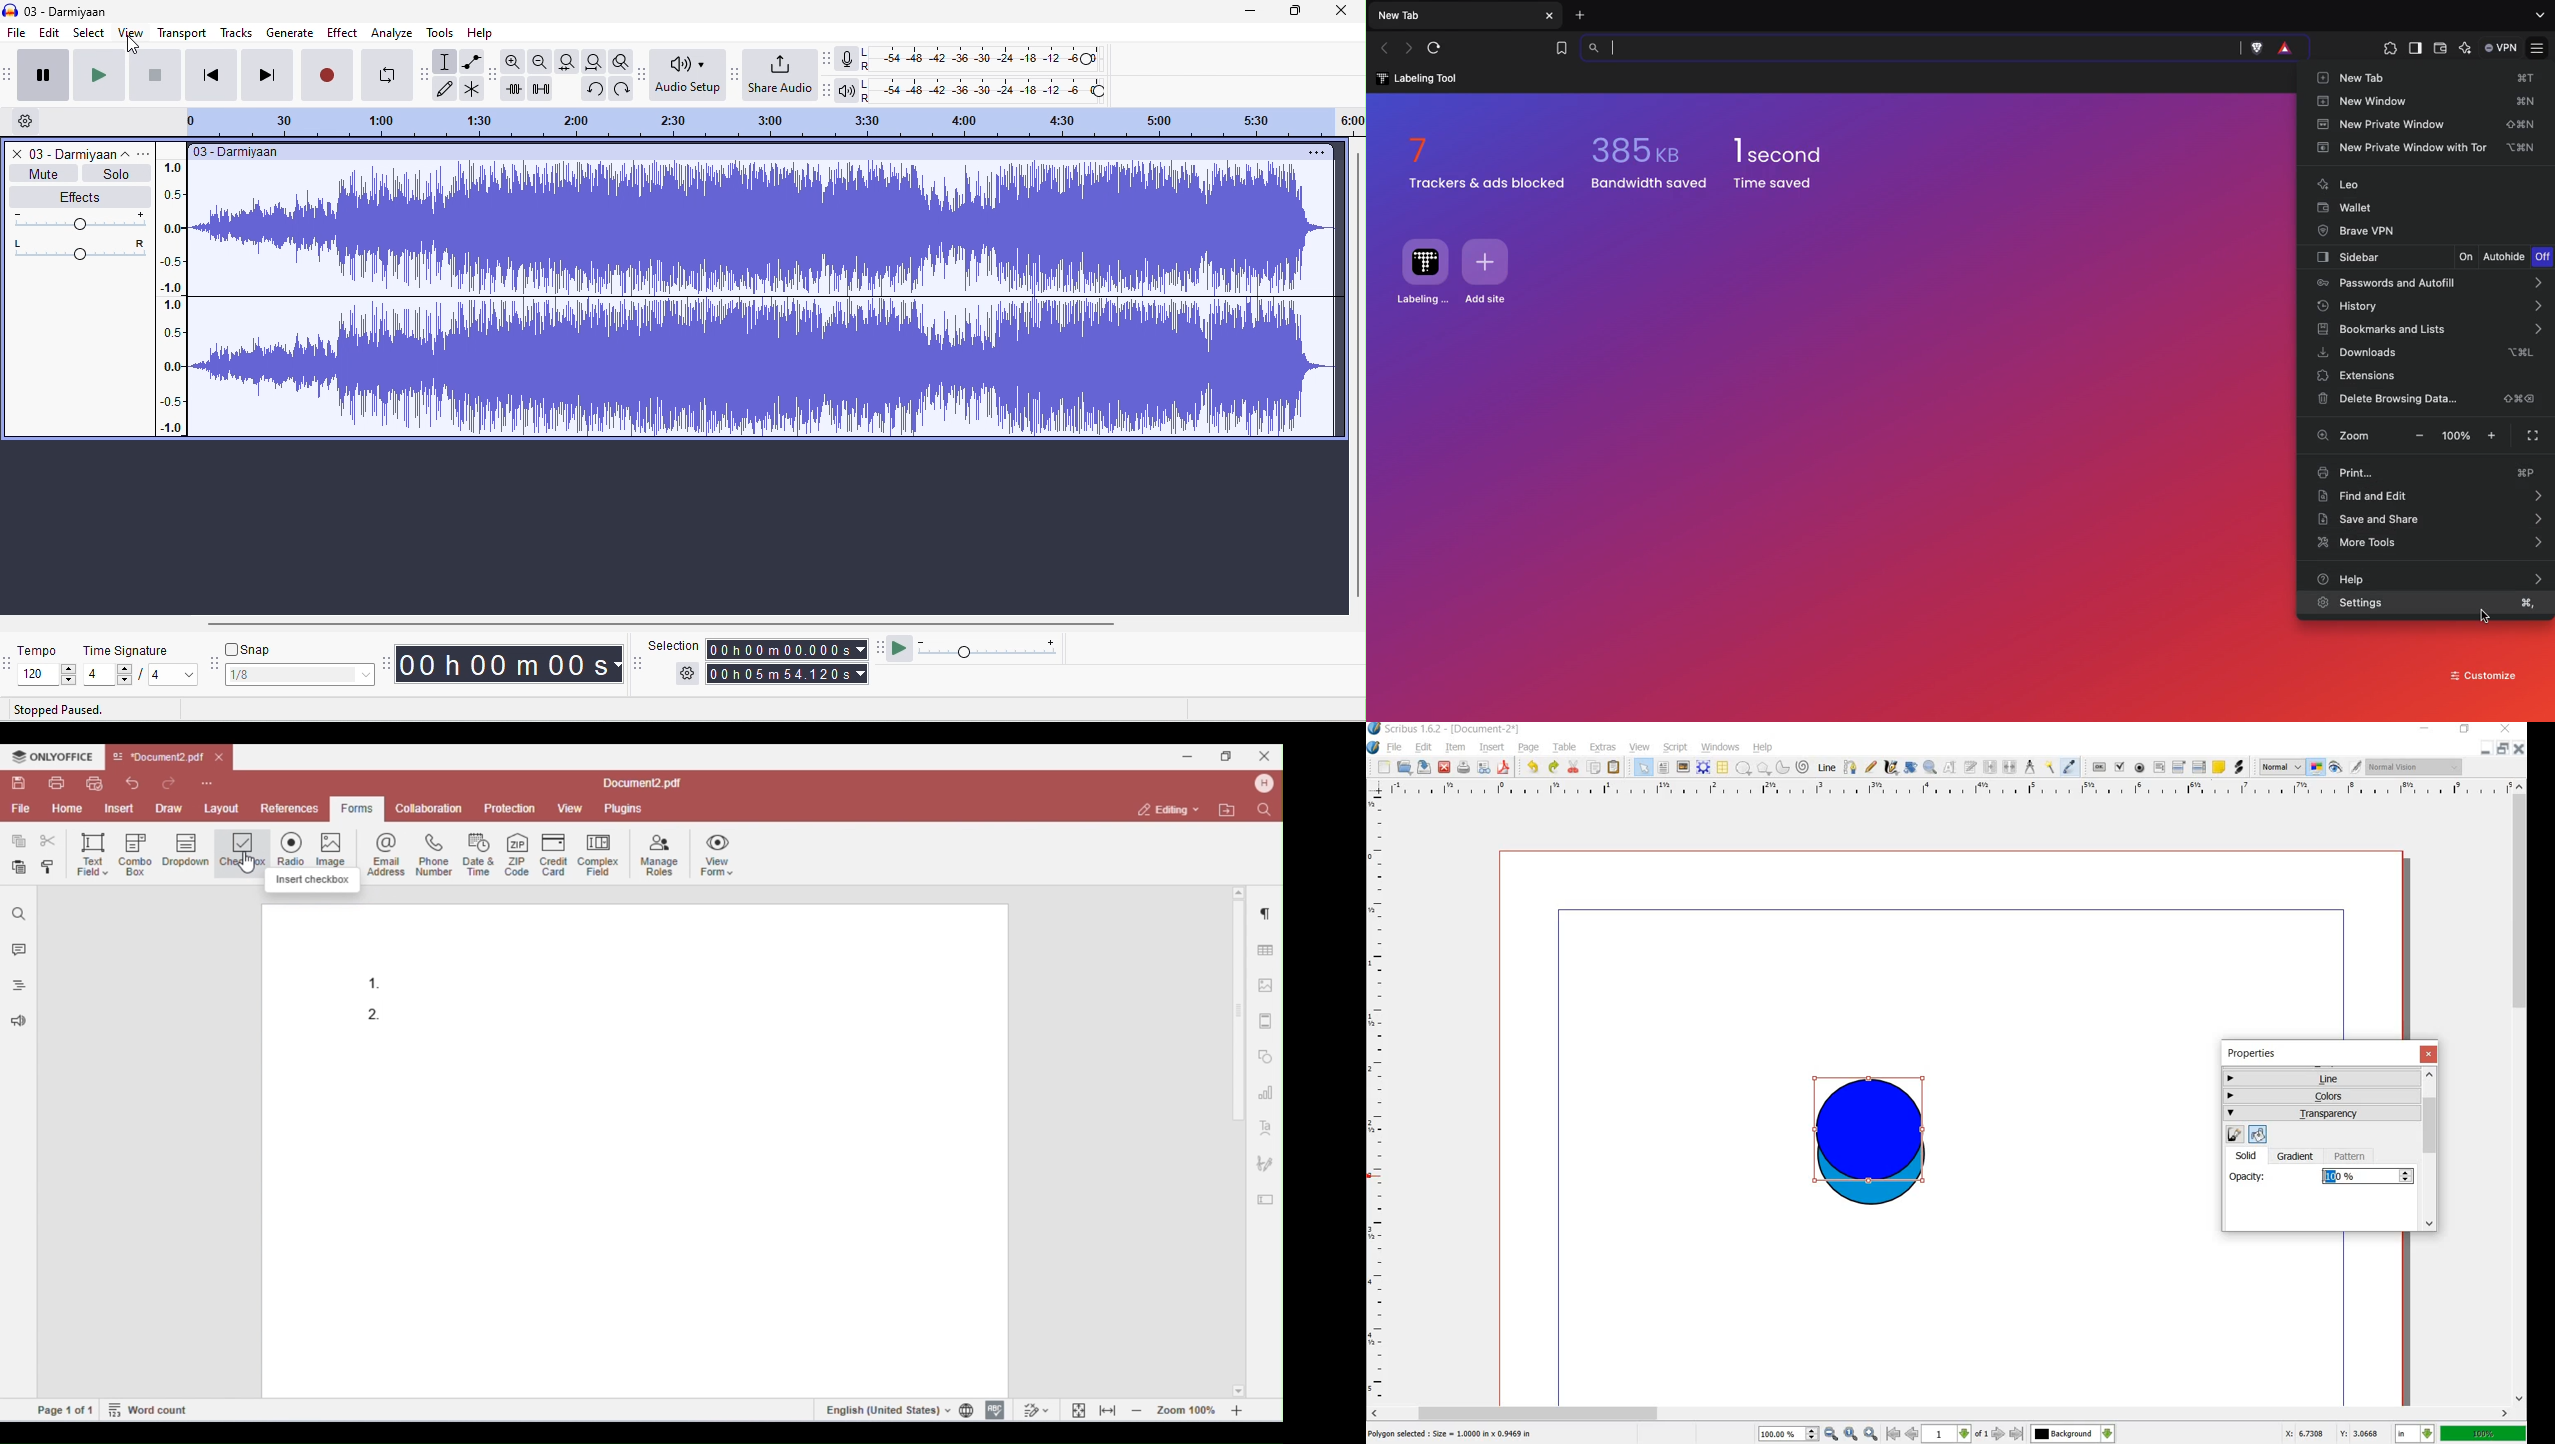  I want to click on shape, so click(1744, 768).